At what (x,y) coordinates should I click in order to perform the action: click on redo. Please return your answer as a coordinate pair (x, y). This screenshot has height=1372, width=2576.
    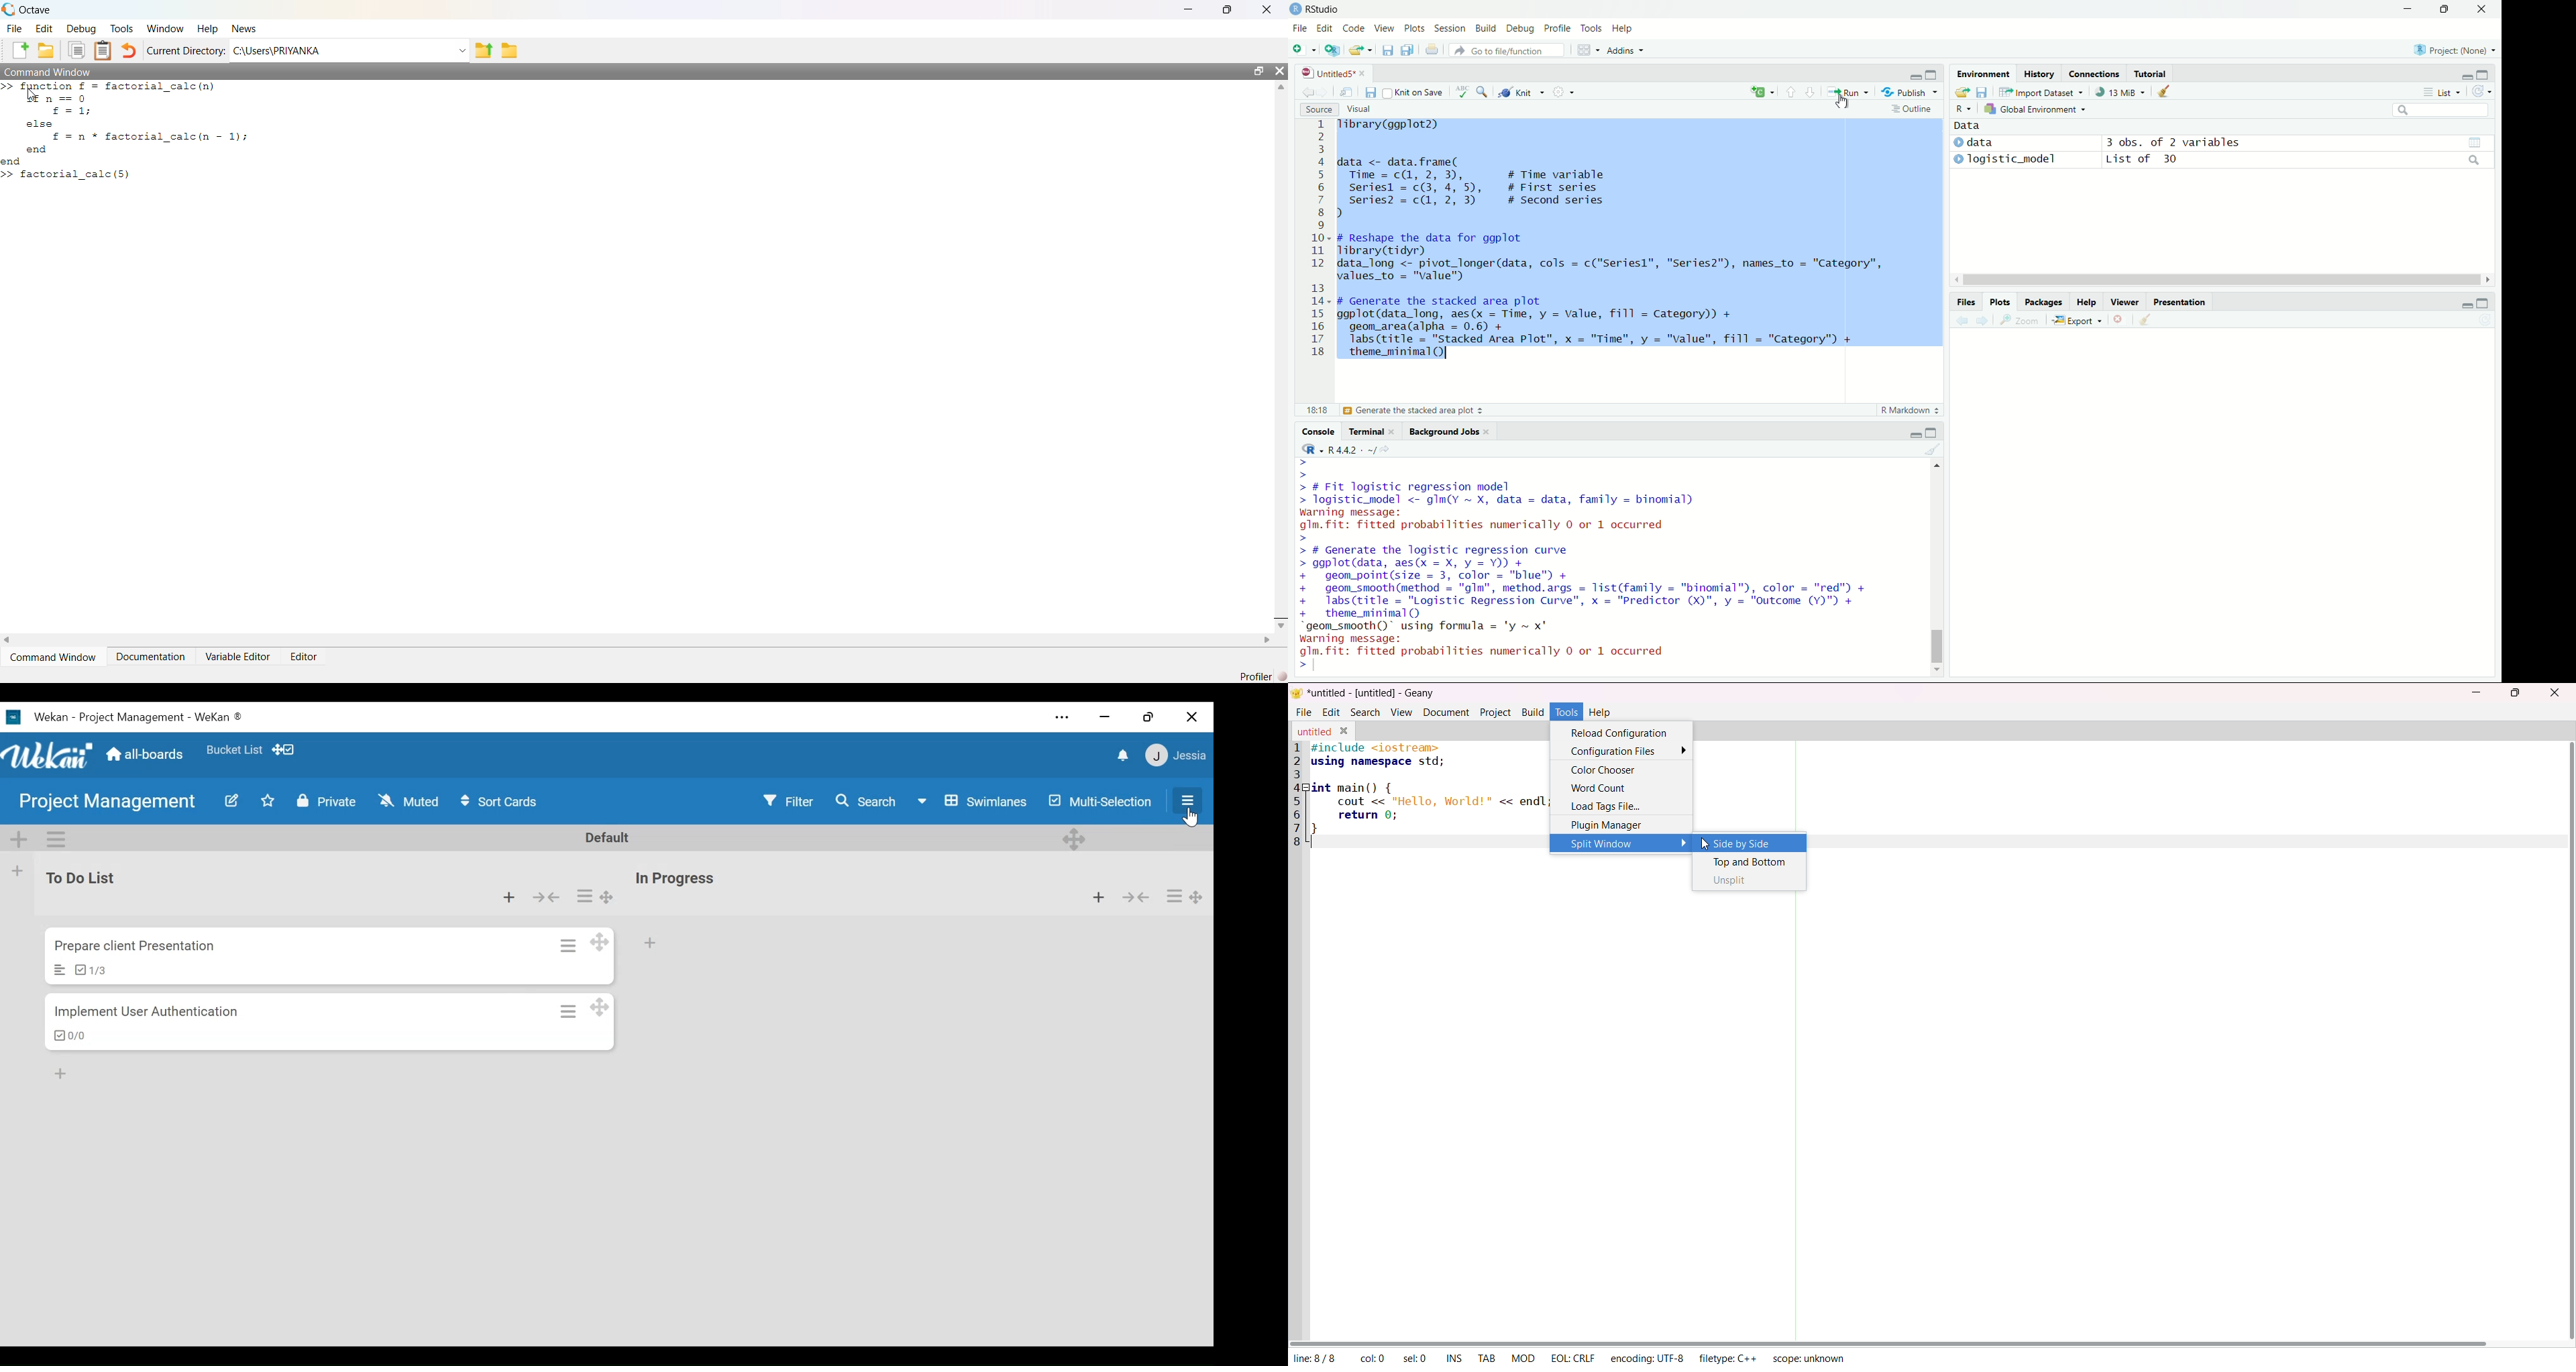
    Looking at the image, I should click on (1461, 51).